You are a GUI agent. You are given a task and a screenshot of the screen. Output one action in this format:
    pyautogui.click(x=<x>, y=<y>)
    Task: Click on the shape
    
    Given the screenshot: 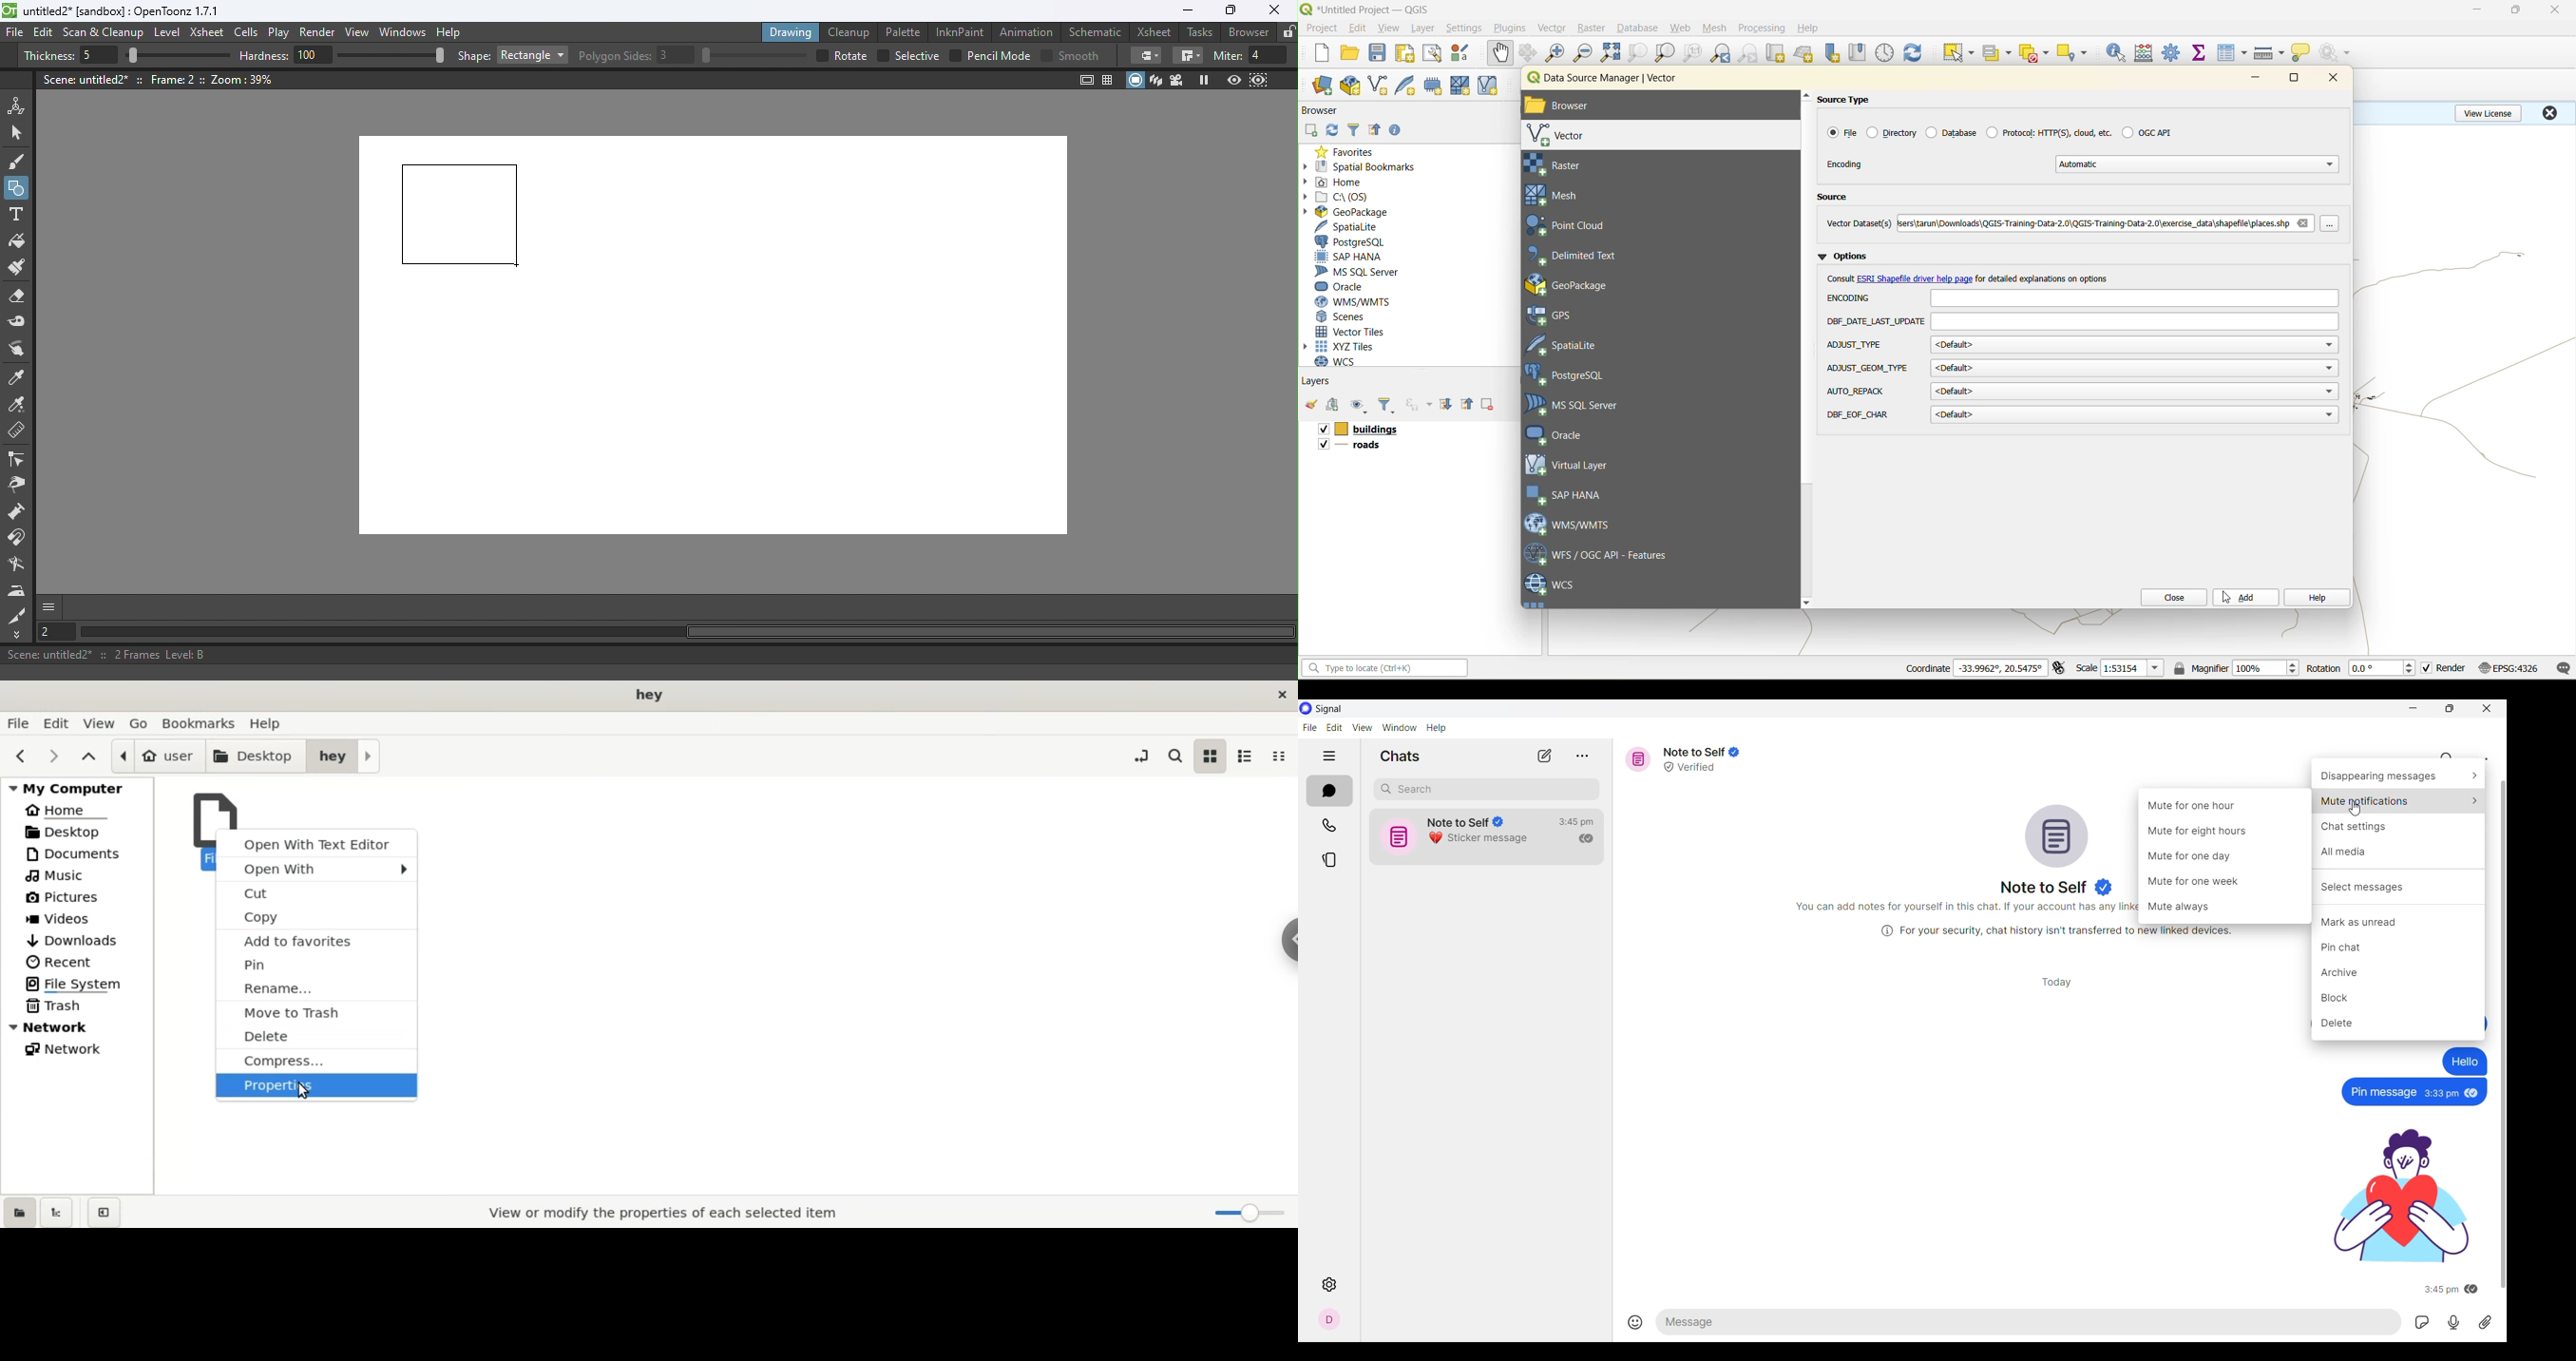 What is the action you would take?
    pyautogui.click(x=474, y=57)
    